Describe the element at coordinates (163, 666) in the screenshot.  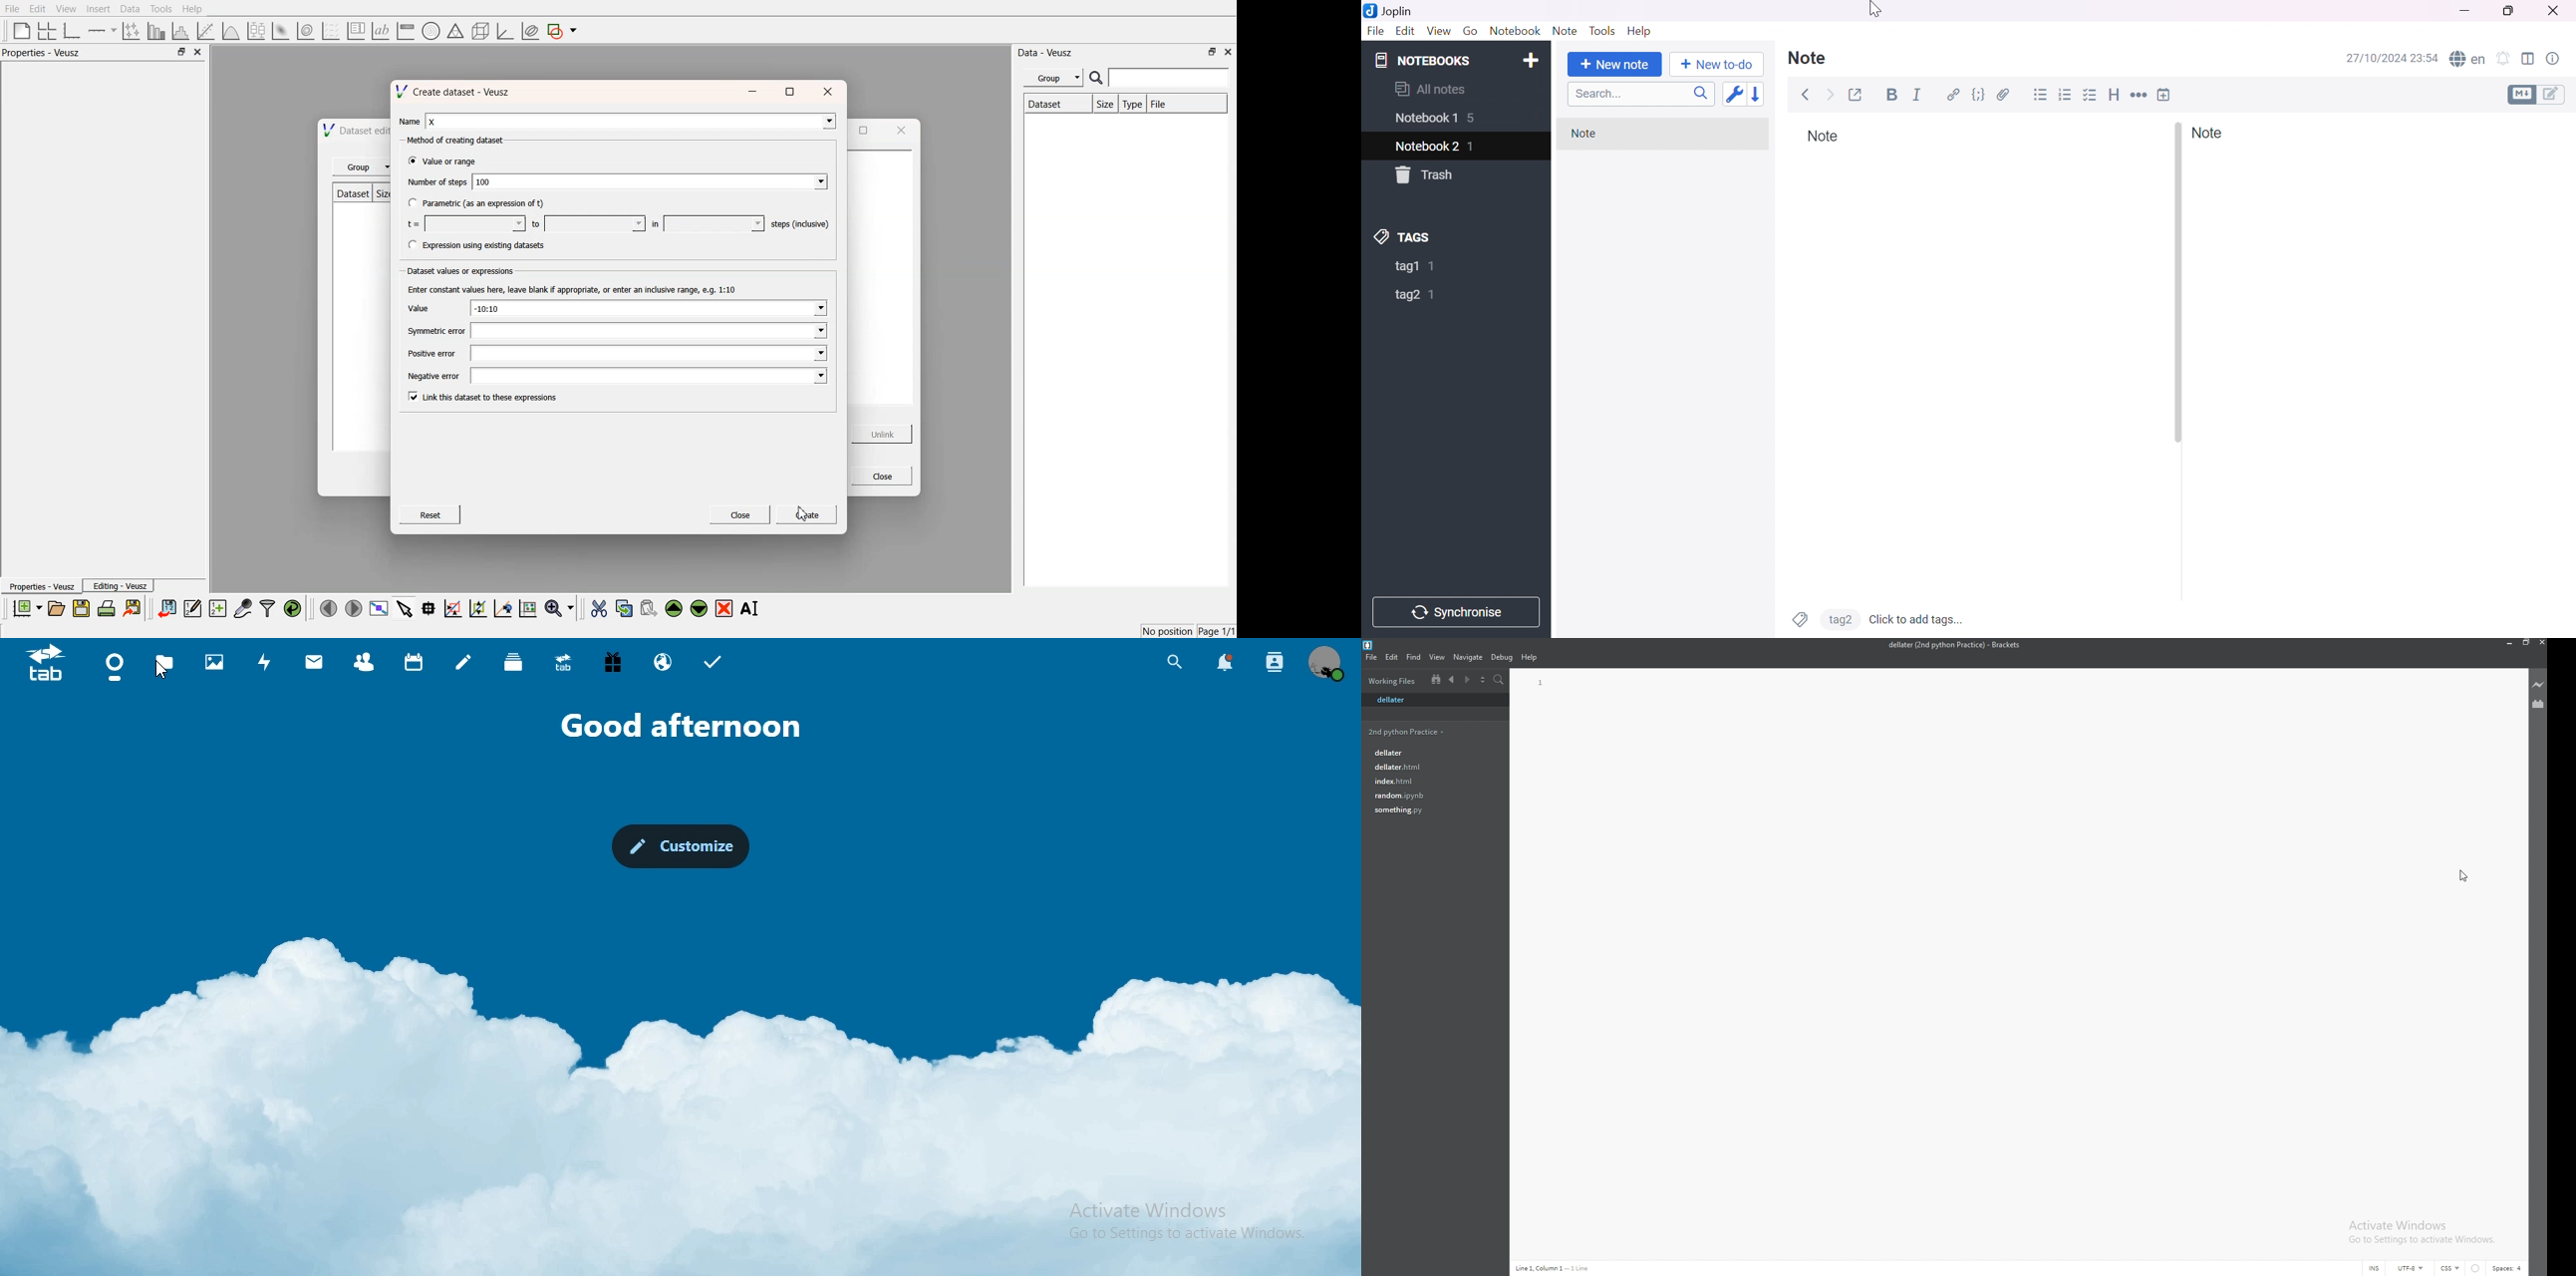
I see `files` at that location.